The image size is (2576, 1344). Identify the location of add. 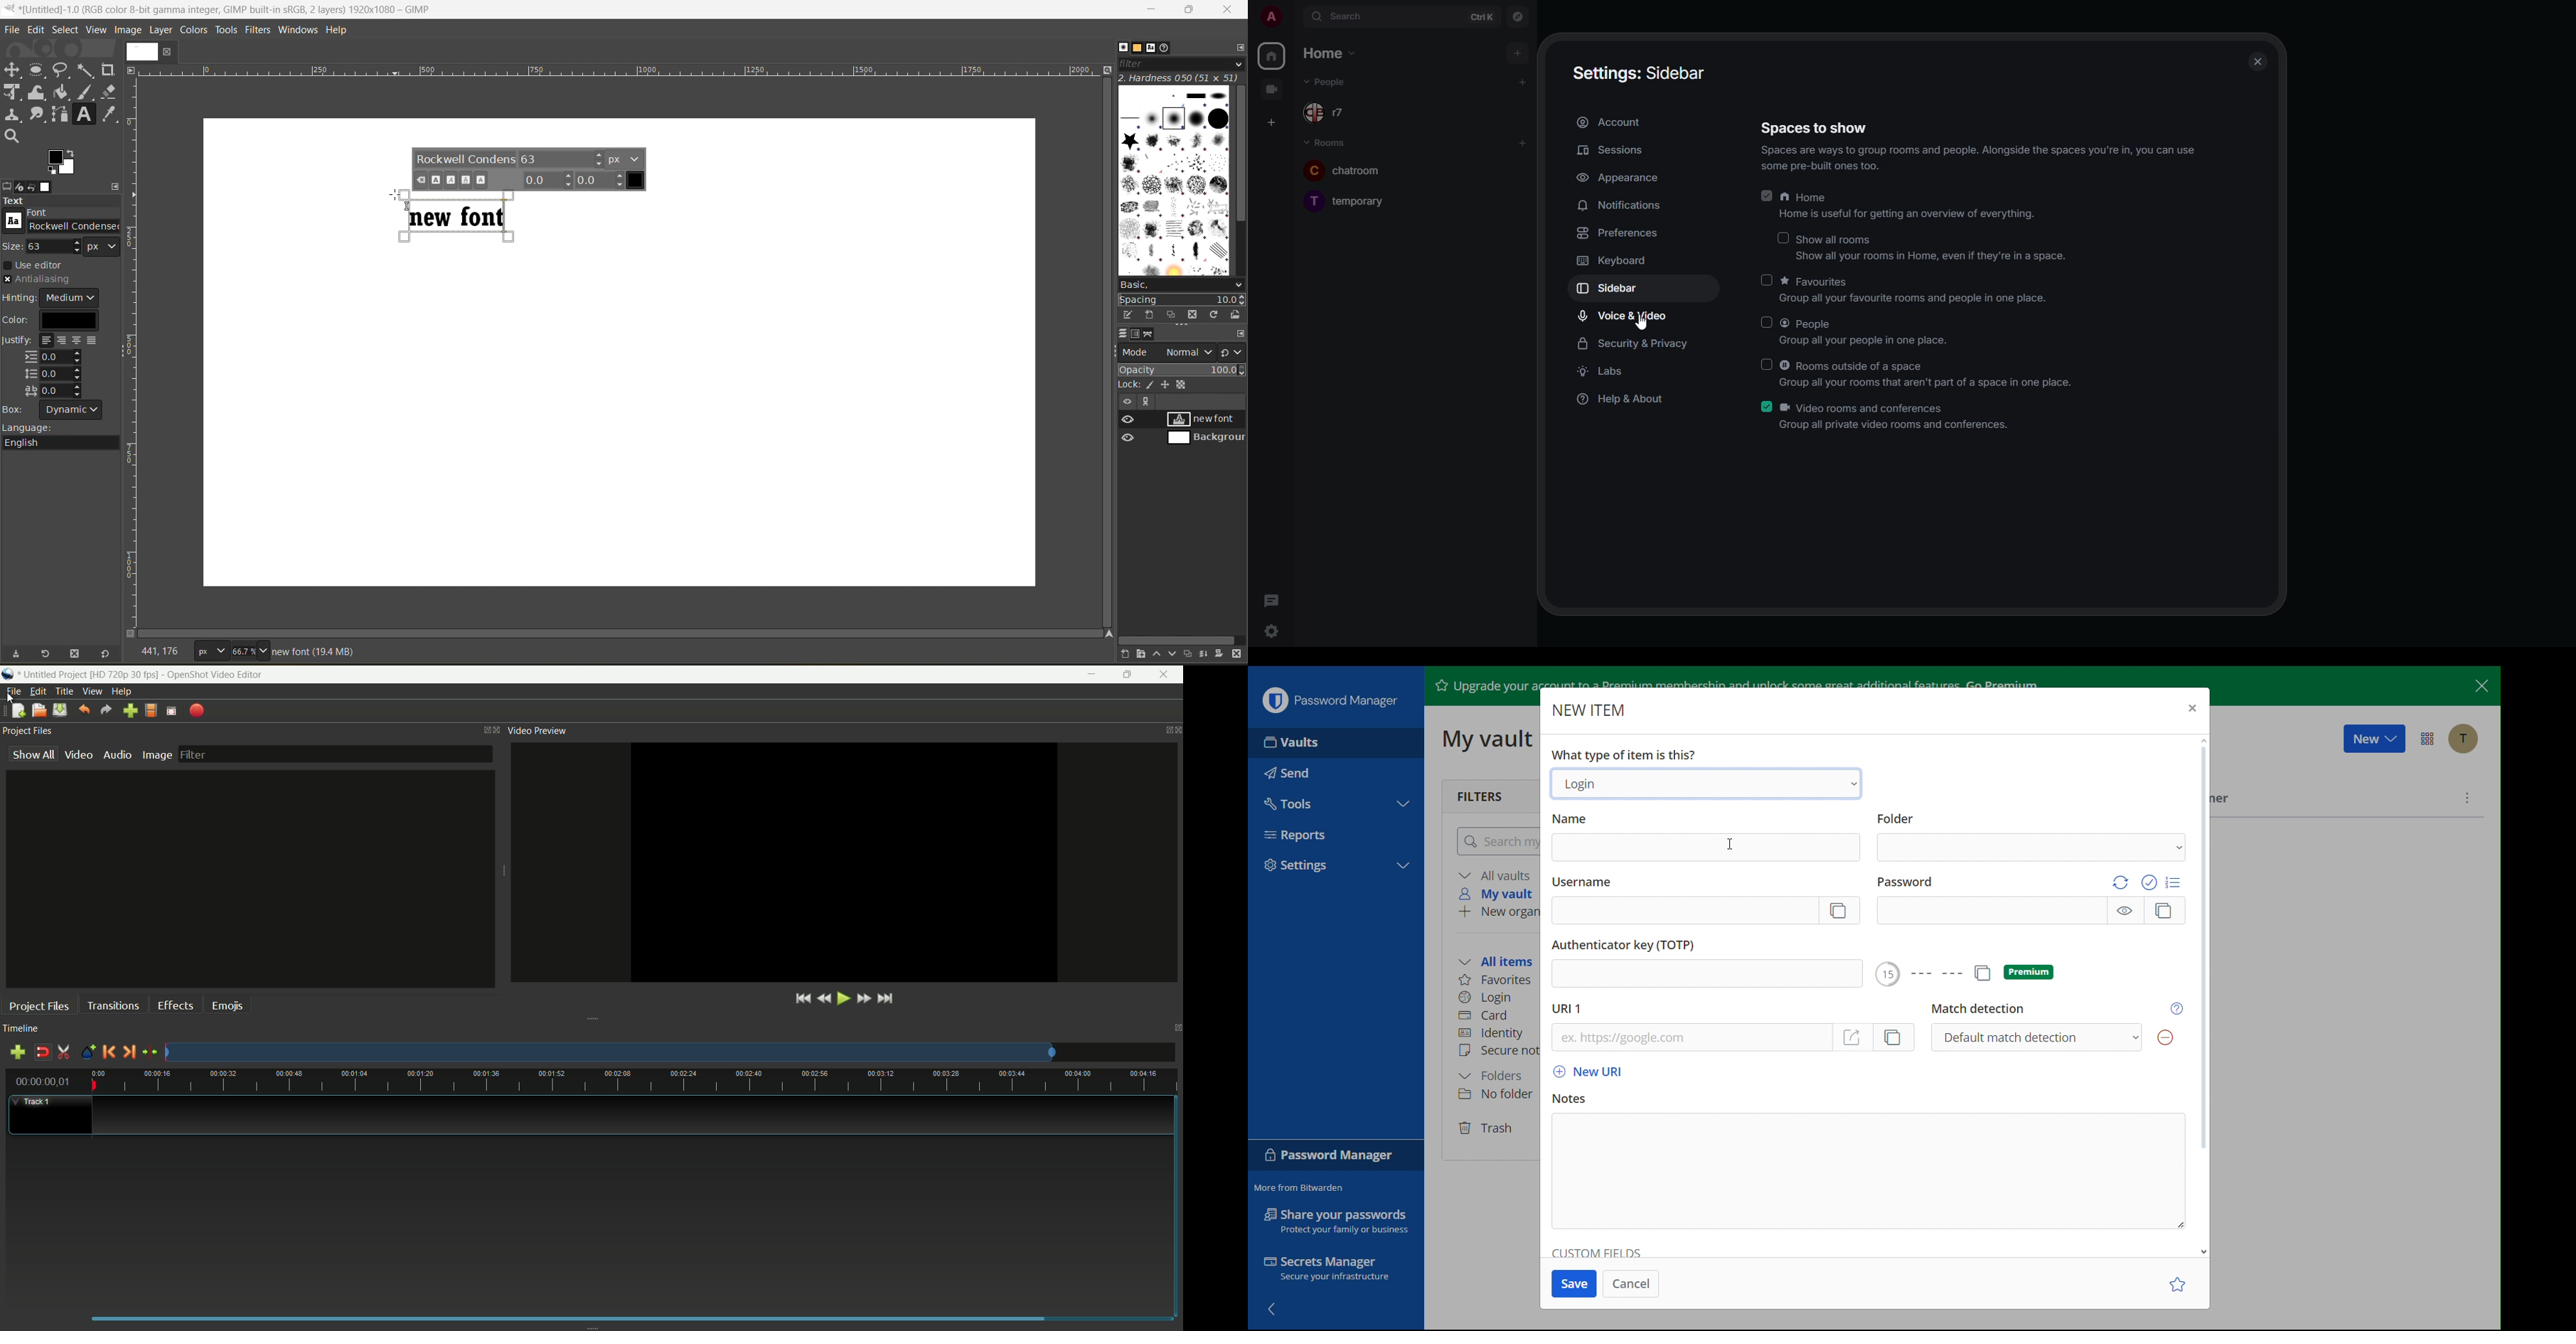
(1522, 82).